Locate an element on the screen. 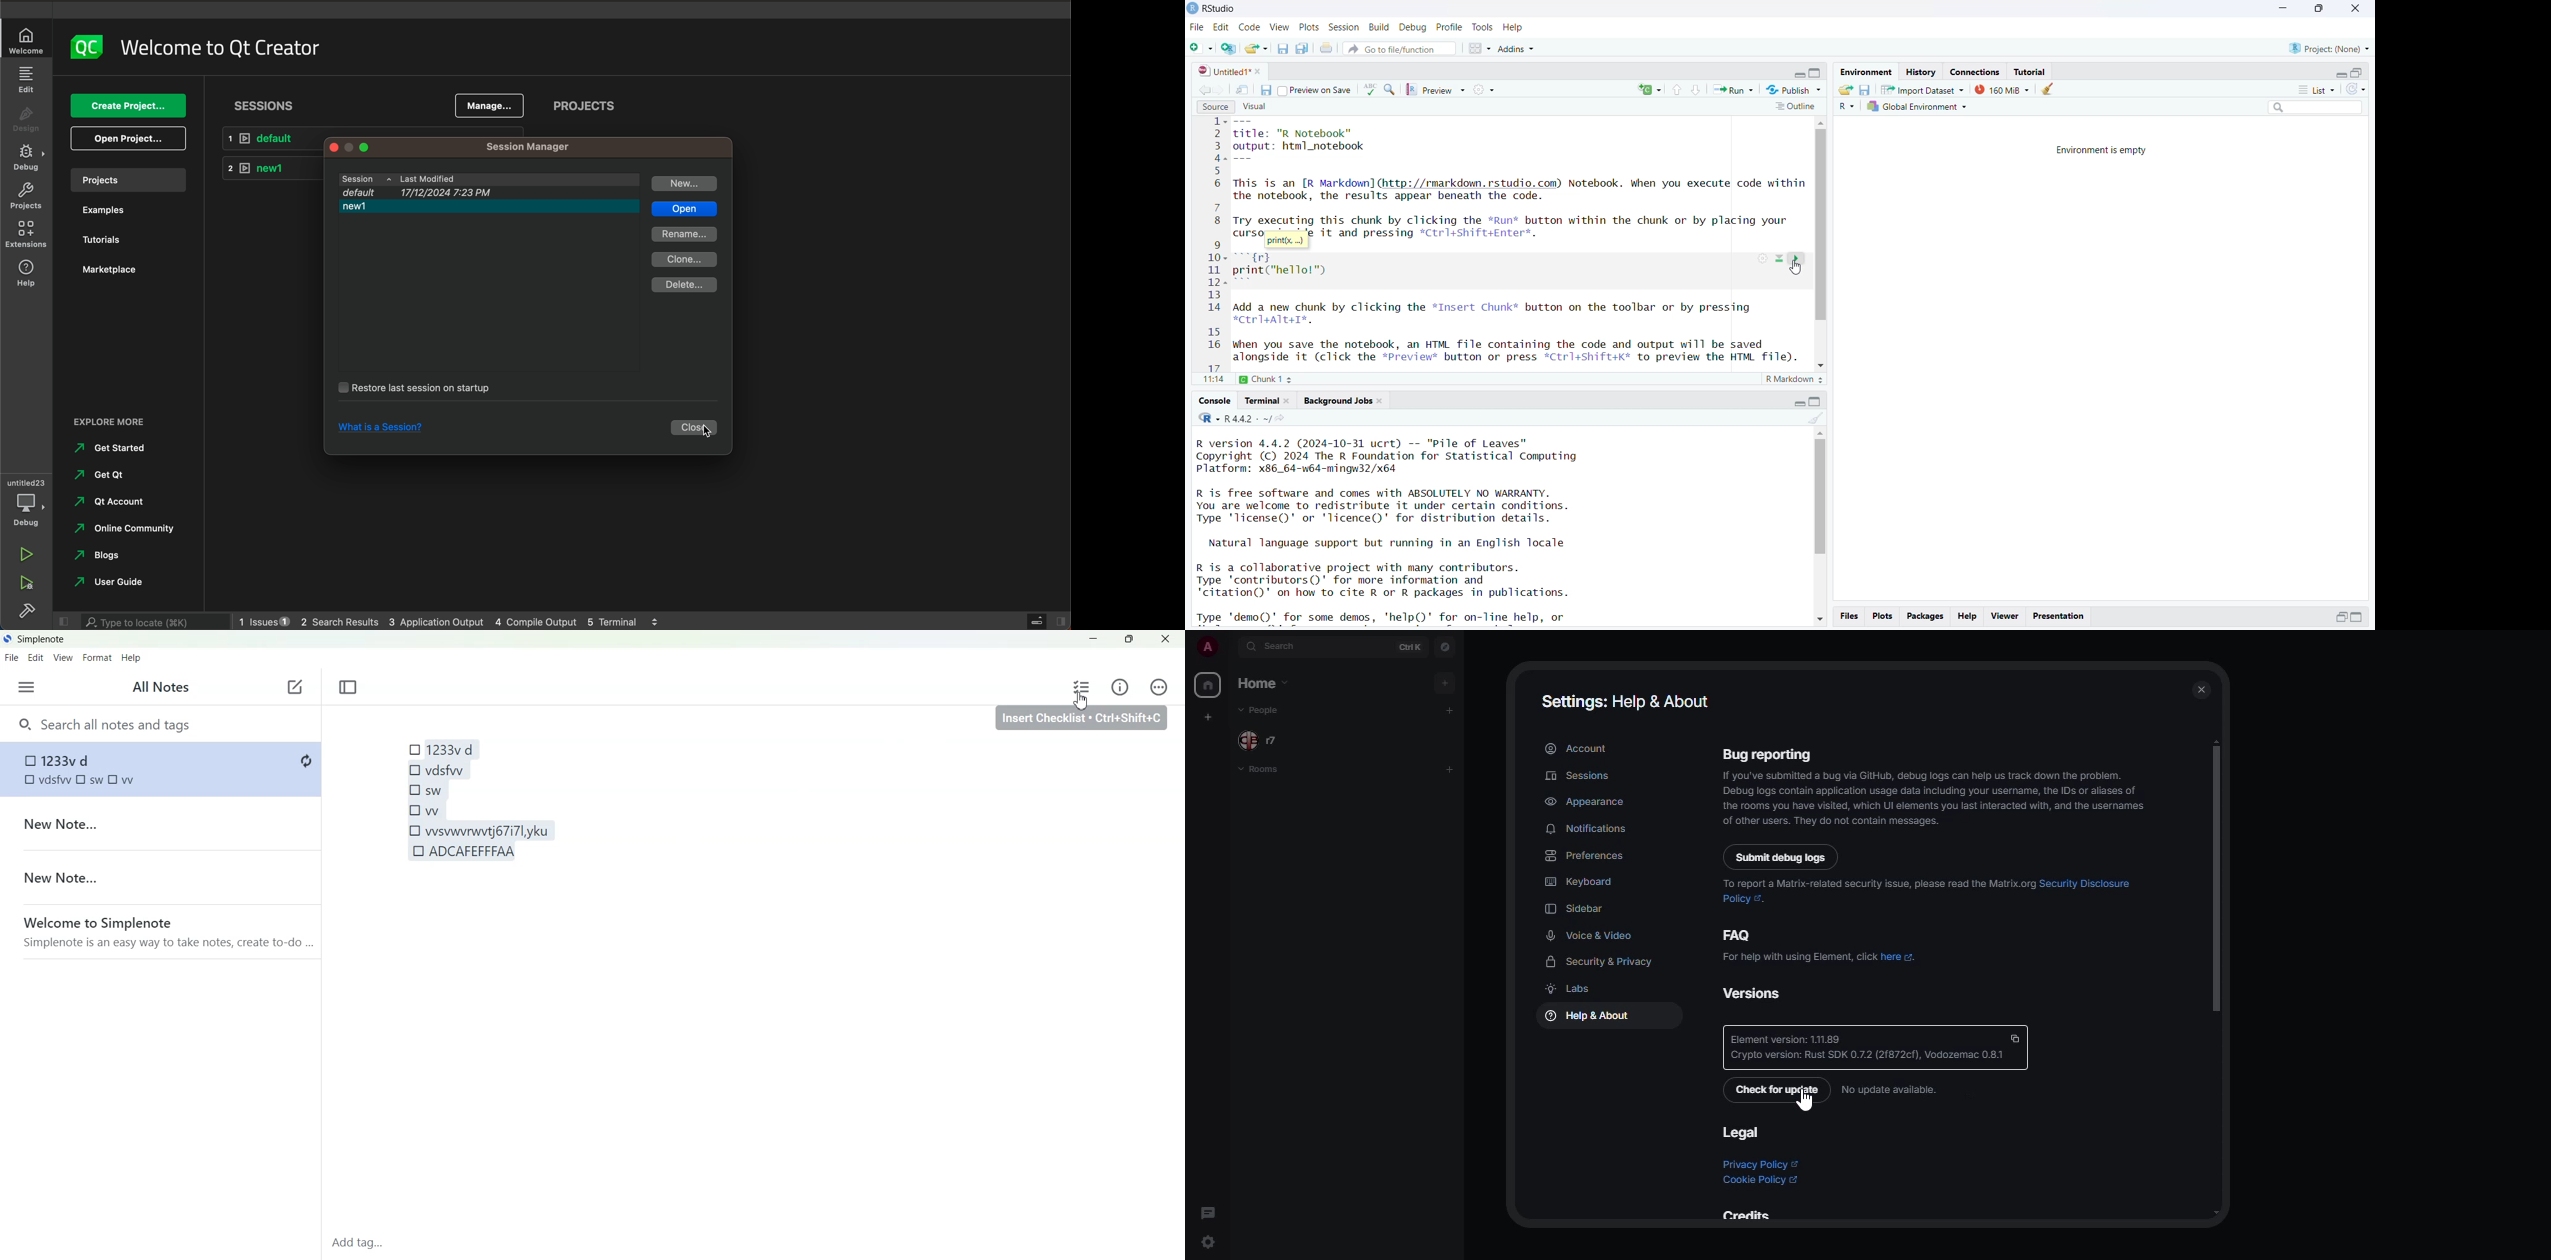 This screenshot has height=1260, width=2576. debug is located at coordinates (1414, 28).